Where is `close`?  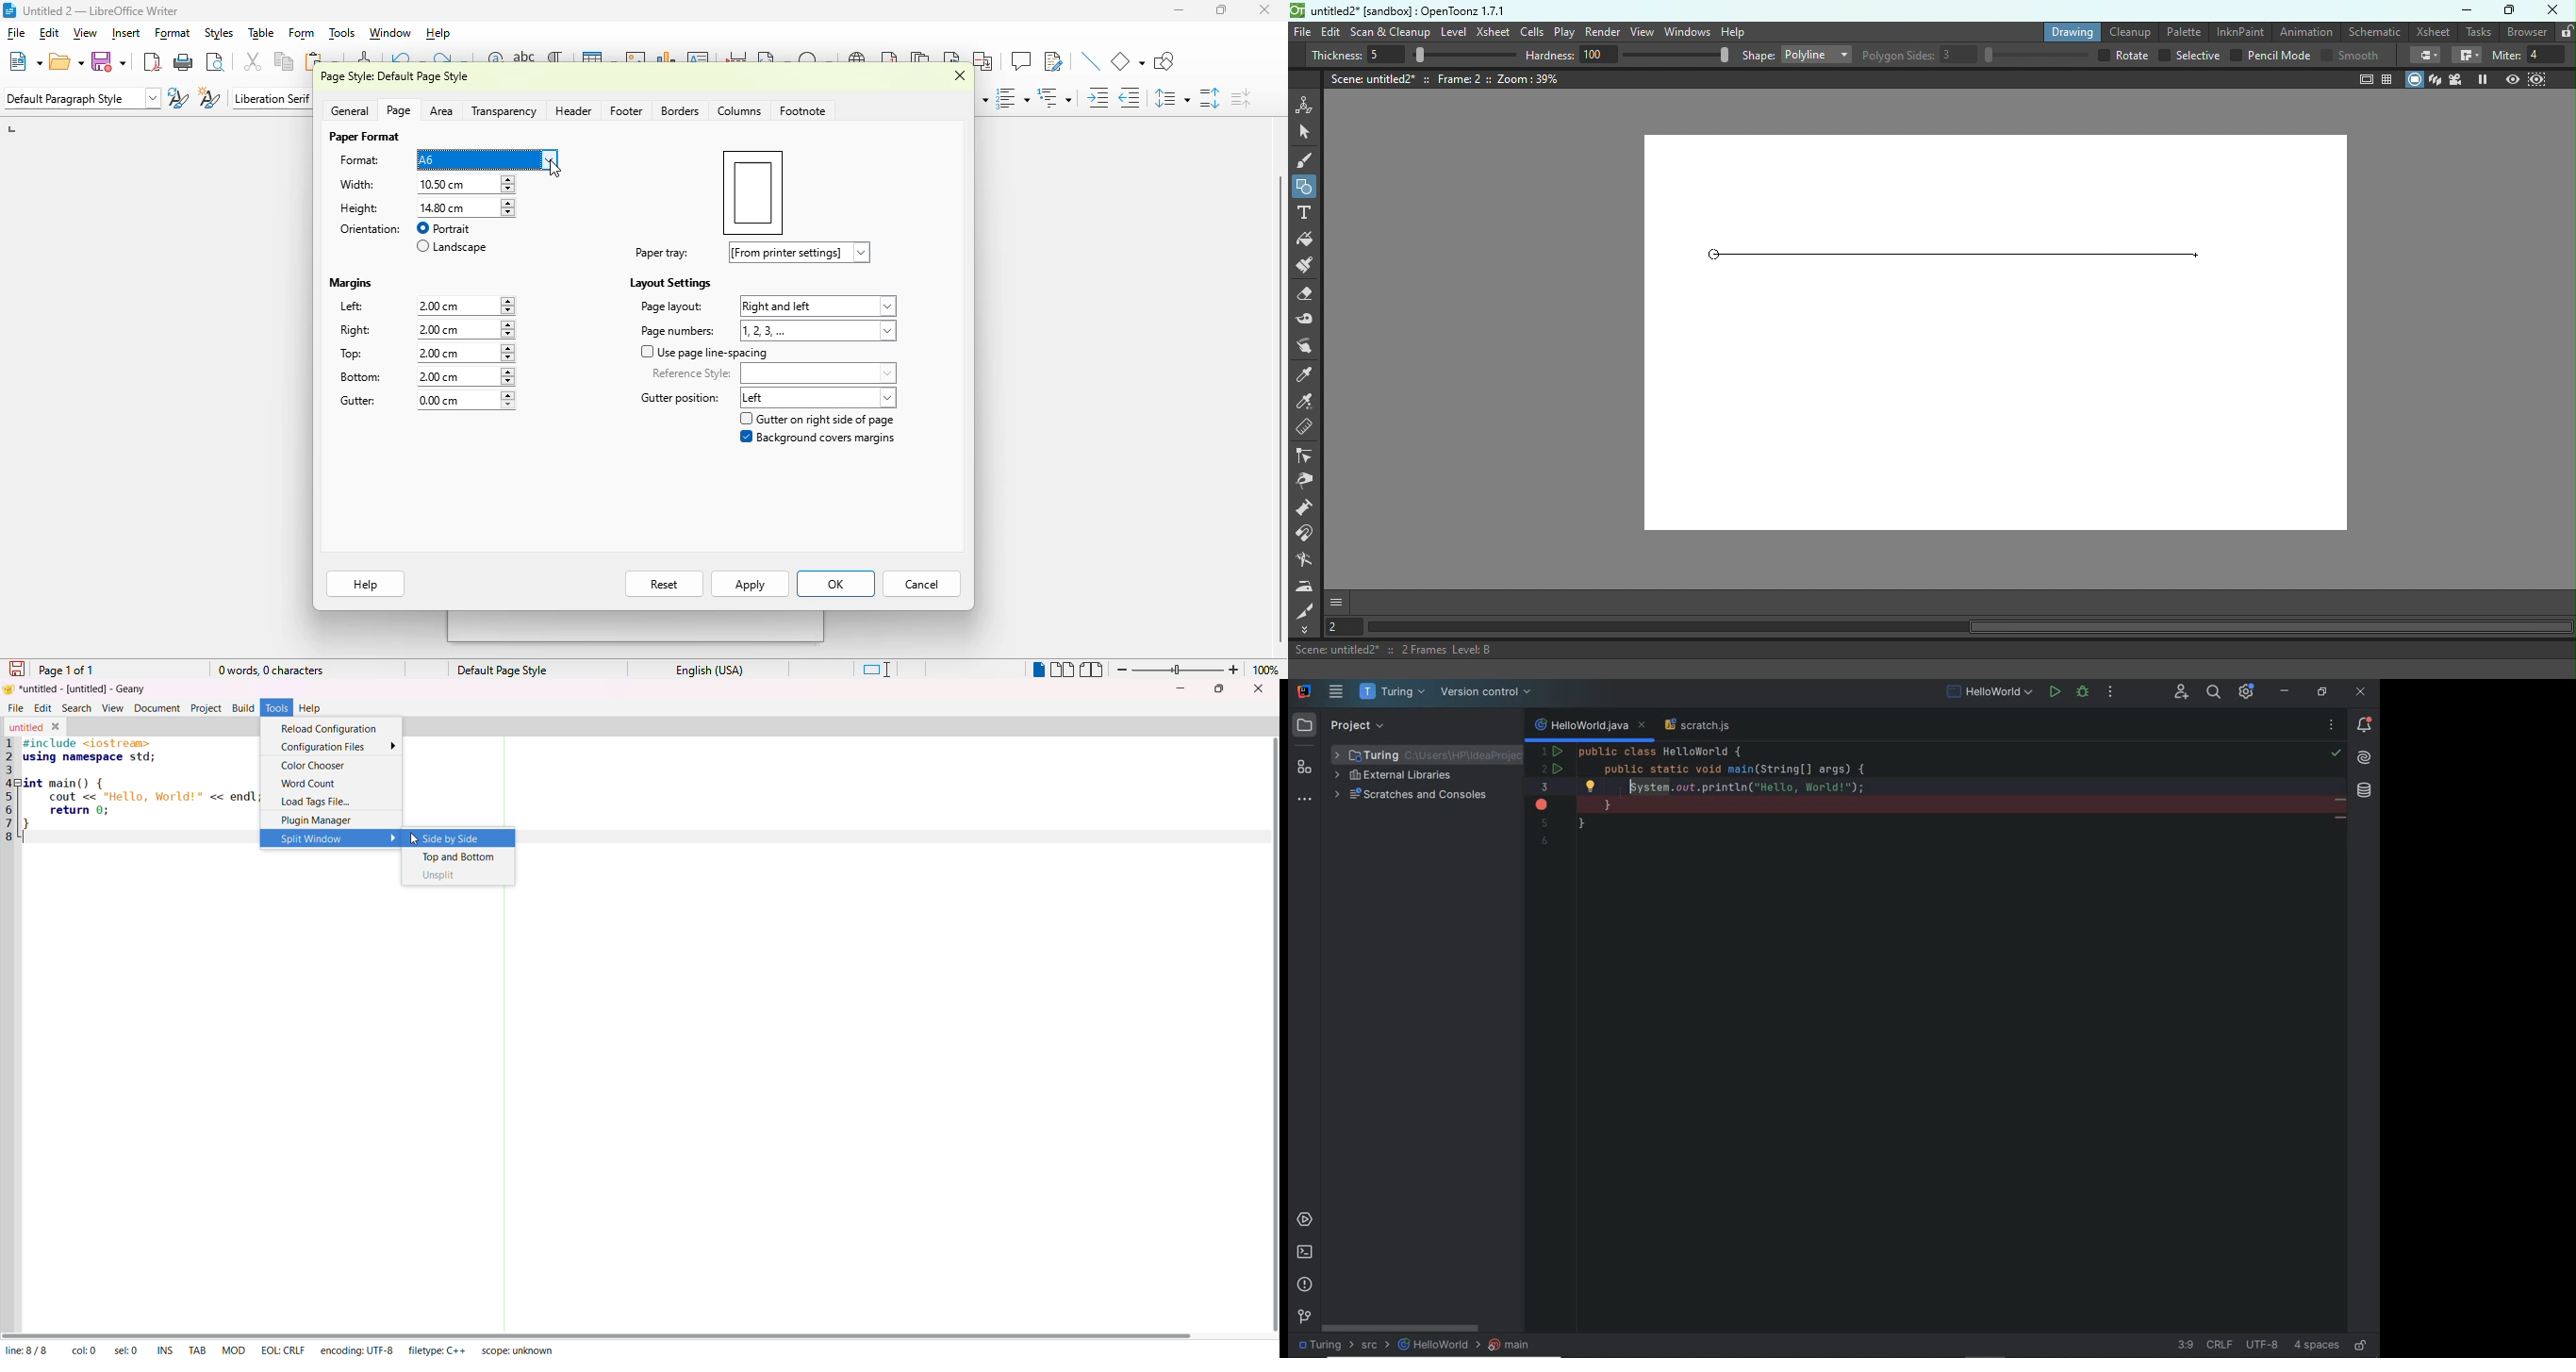 close is located at coordinates (961, 75).